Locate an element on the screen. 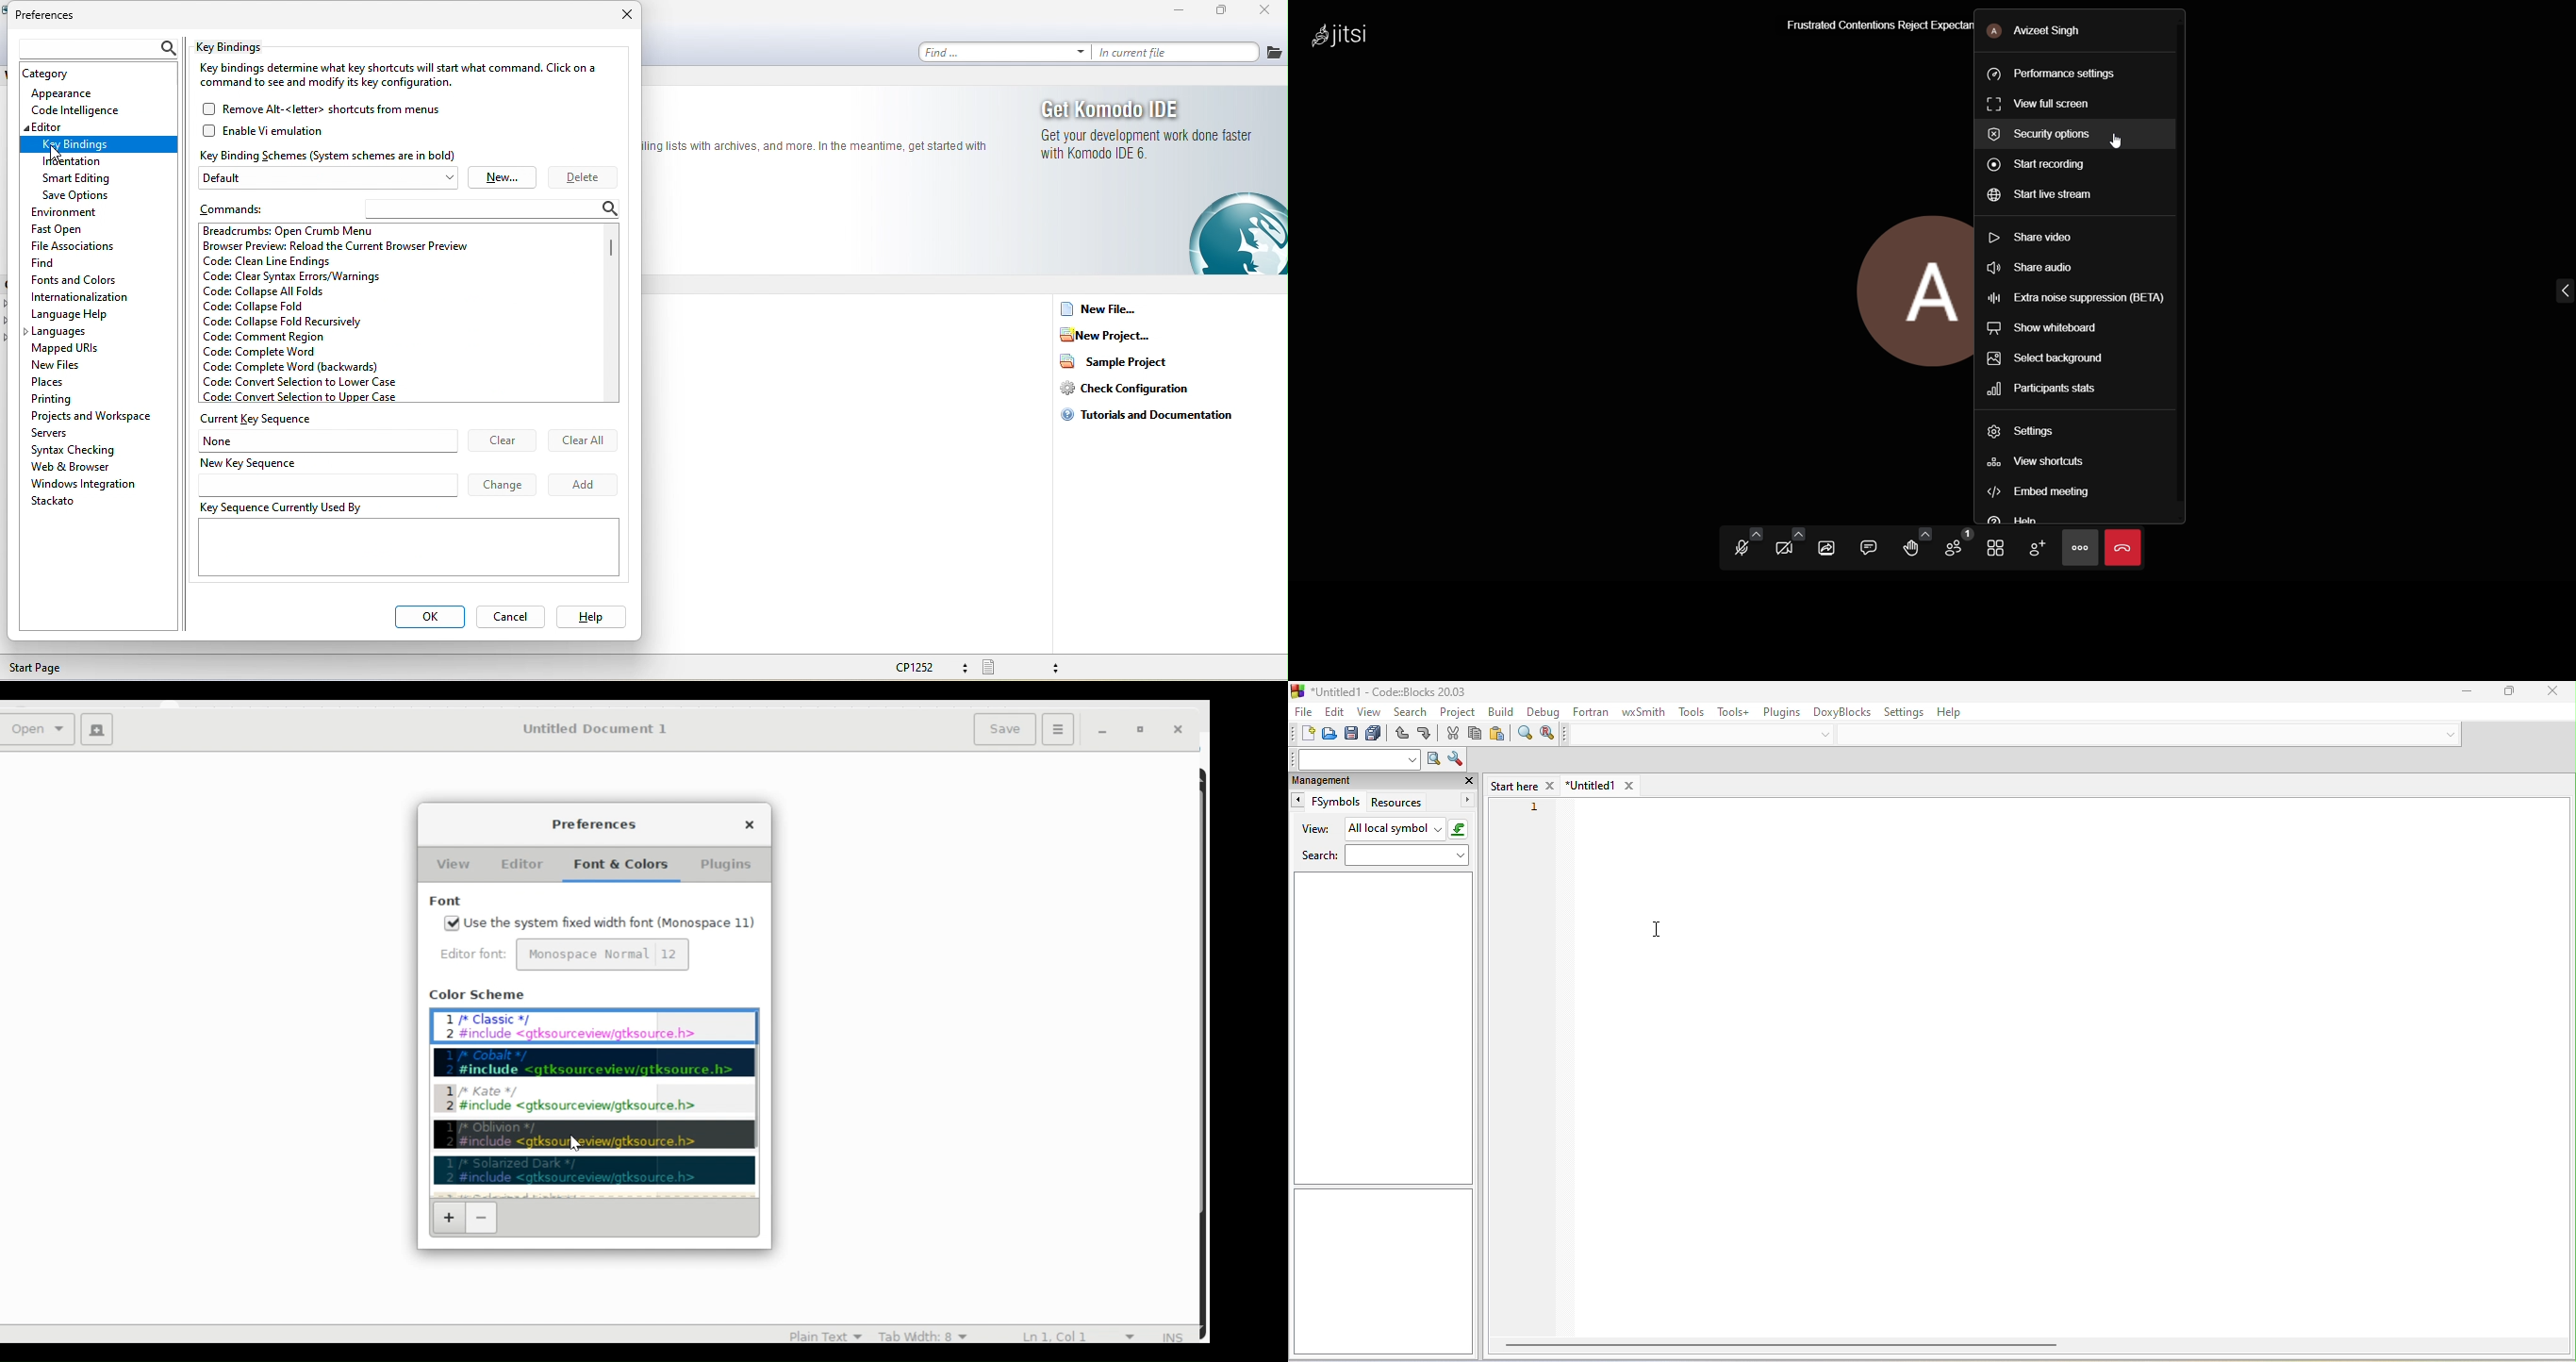  security options is located at coordinates (2045, 136).